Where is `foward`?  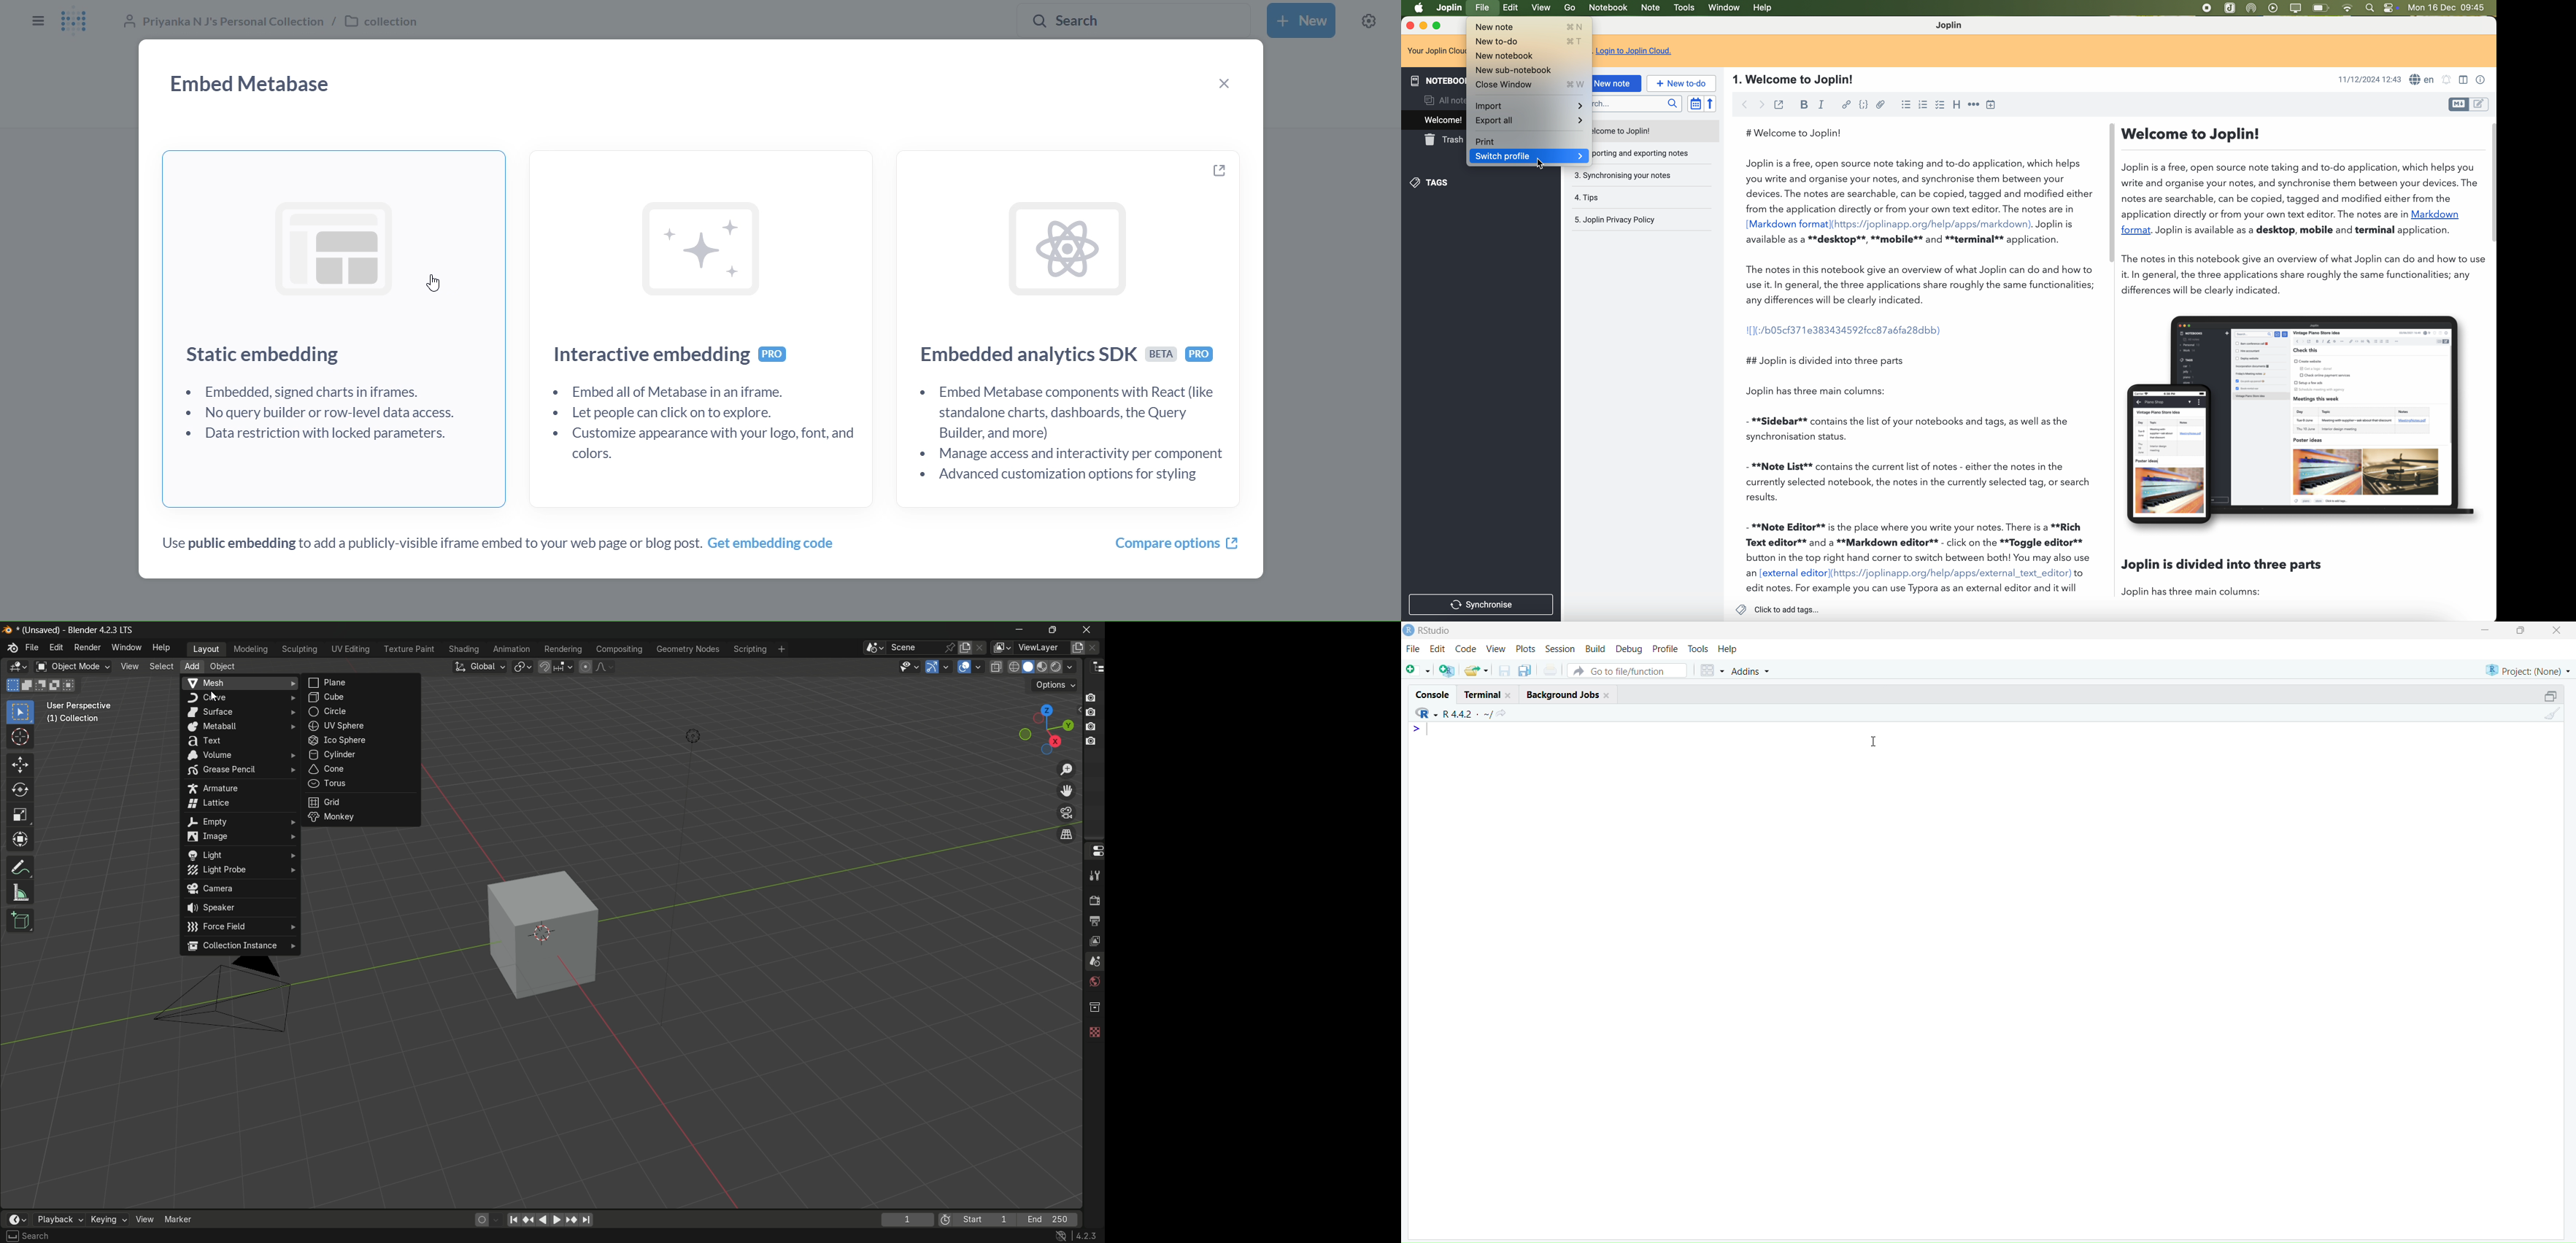
foward is located at coordinates (1764, 106).